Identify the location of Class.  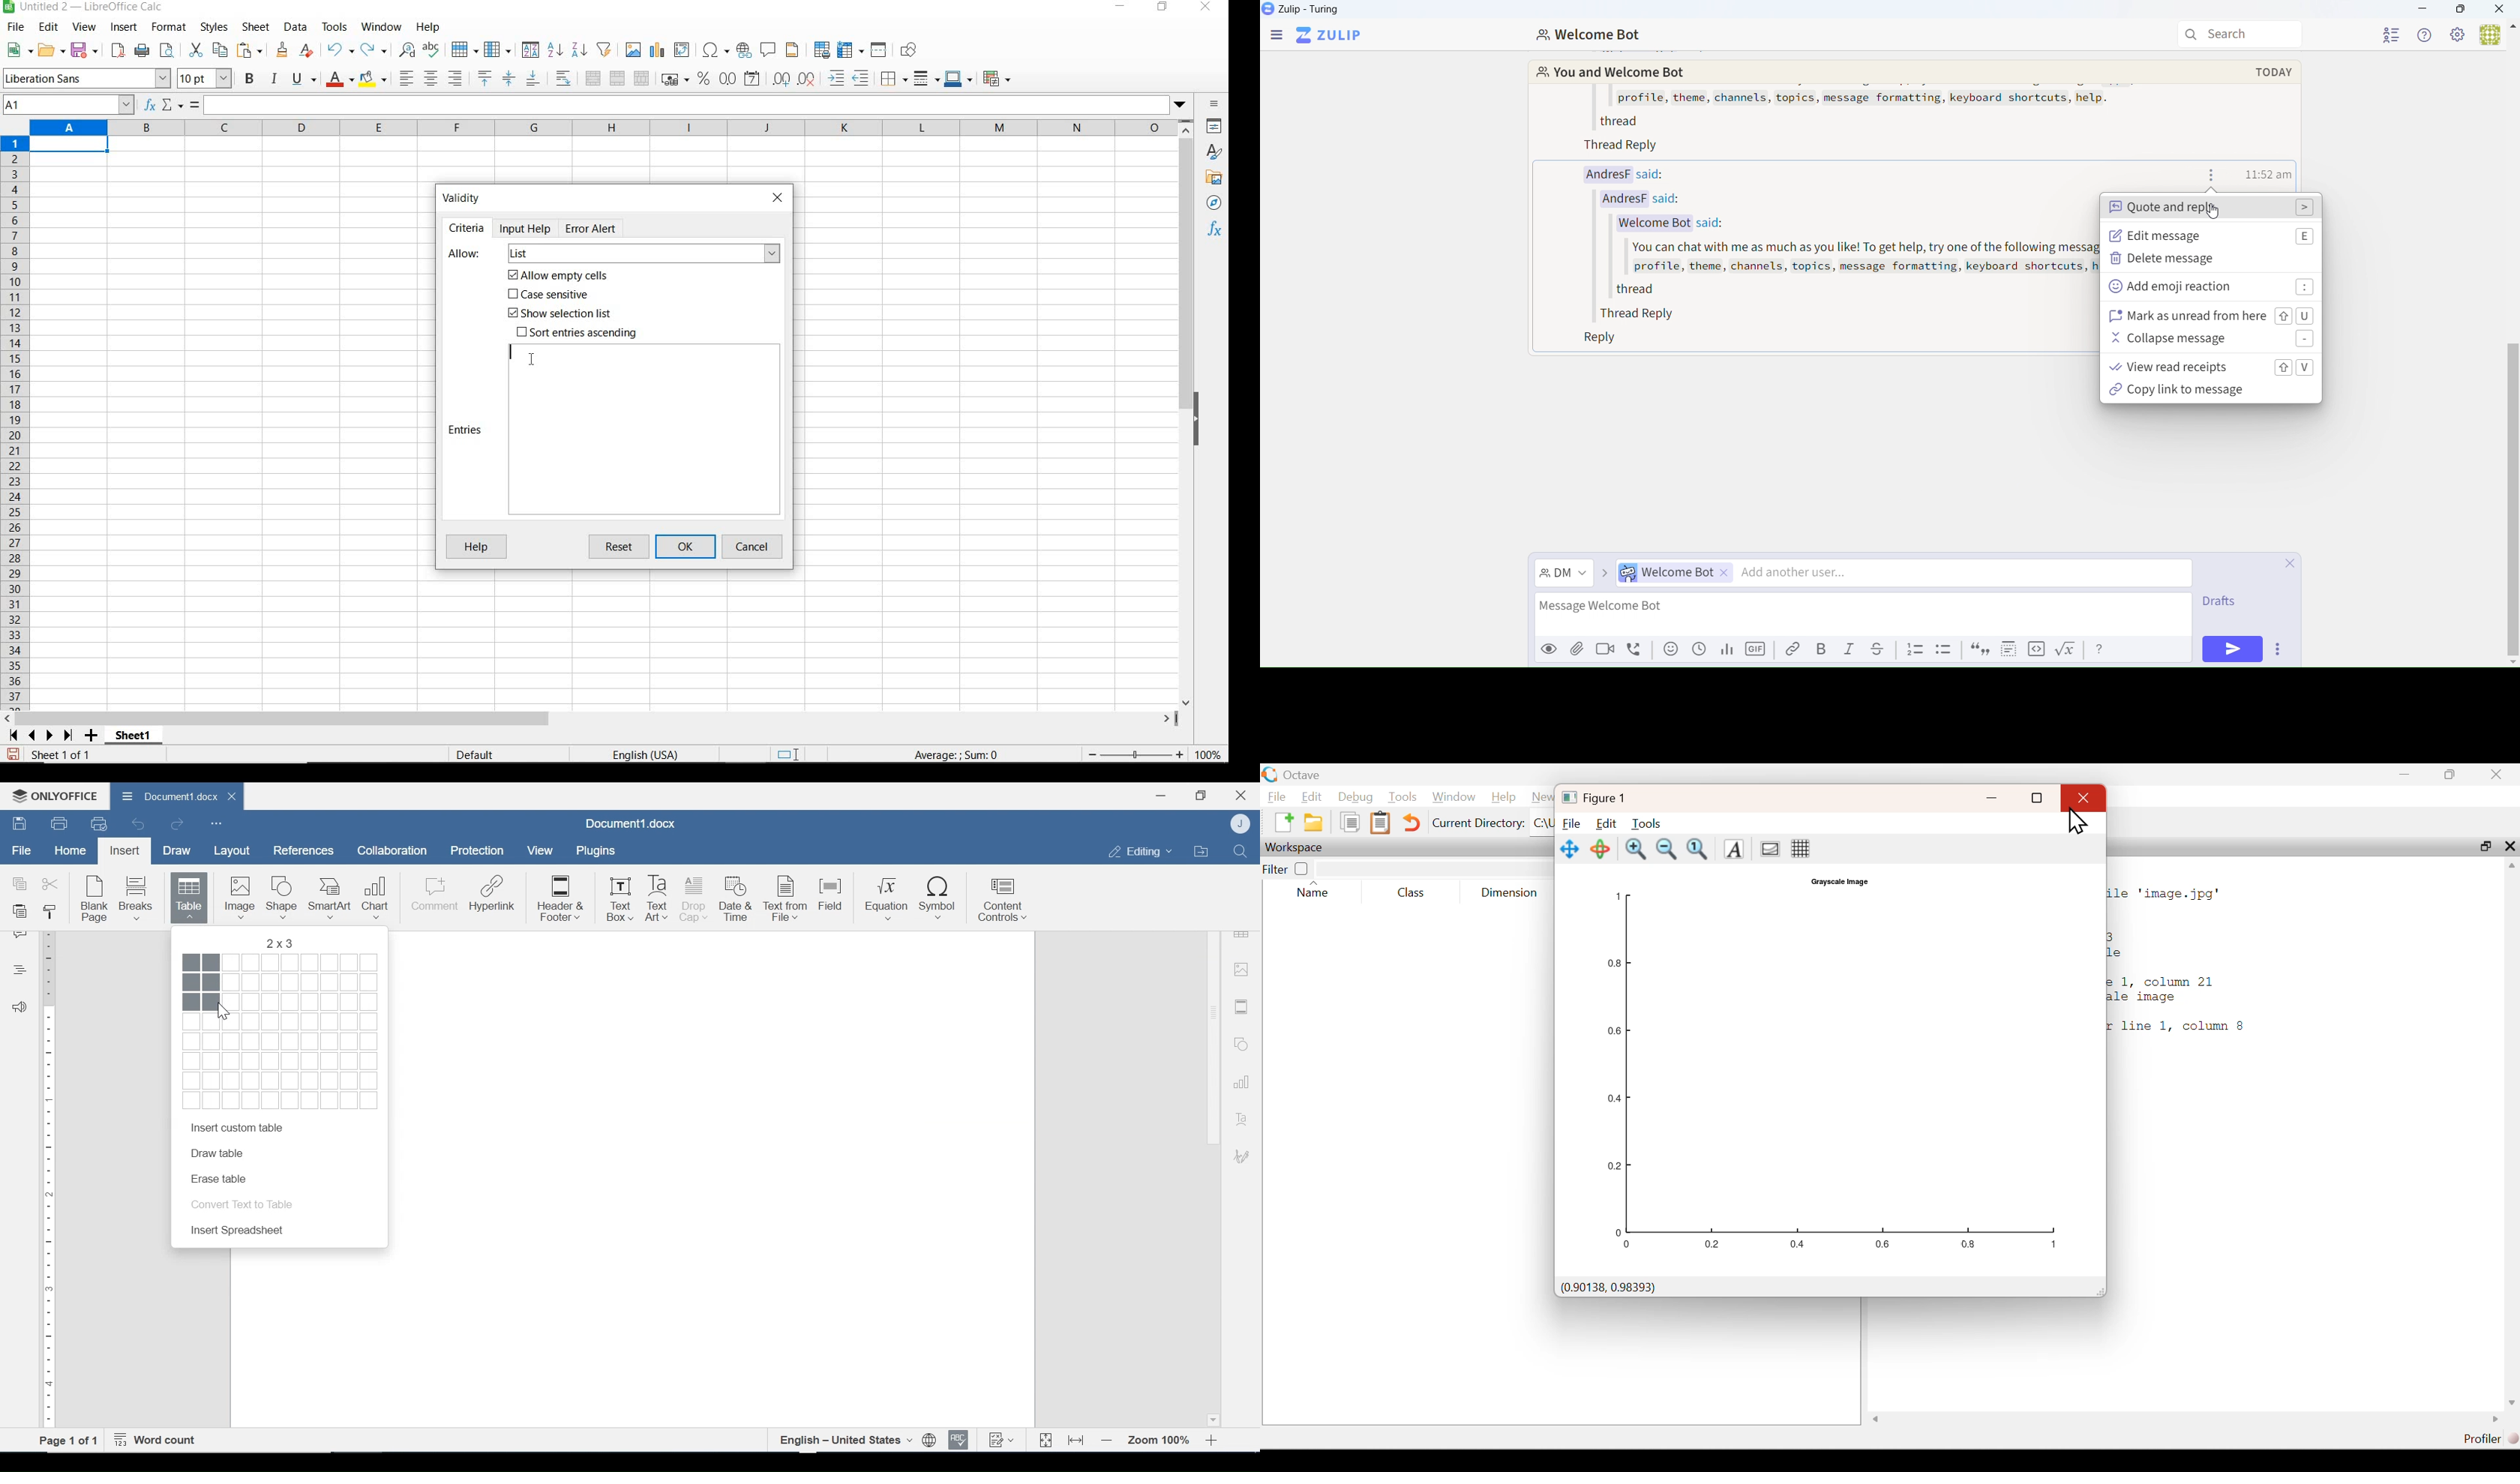
(1411, 891).